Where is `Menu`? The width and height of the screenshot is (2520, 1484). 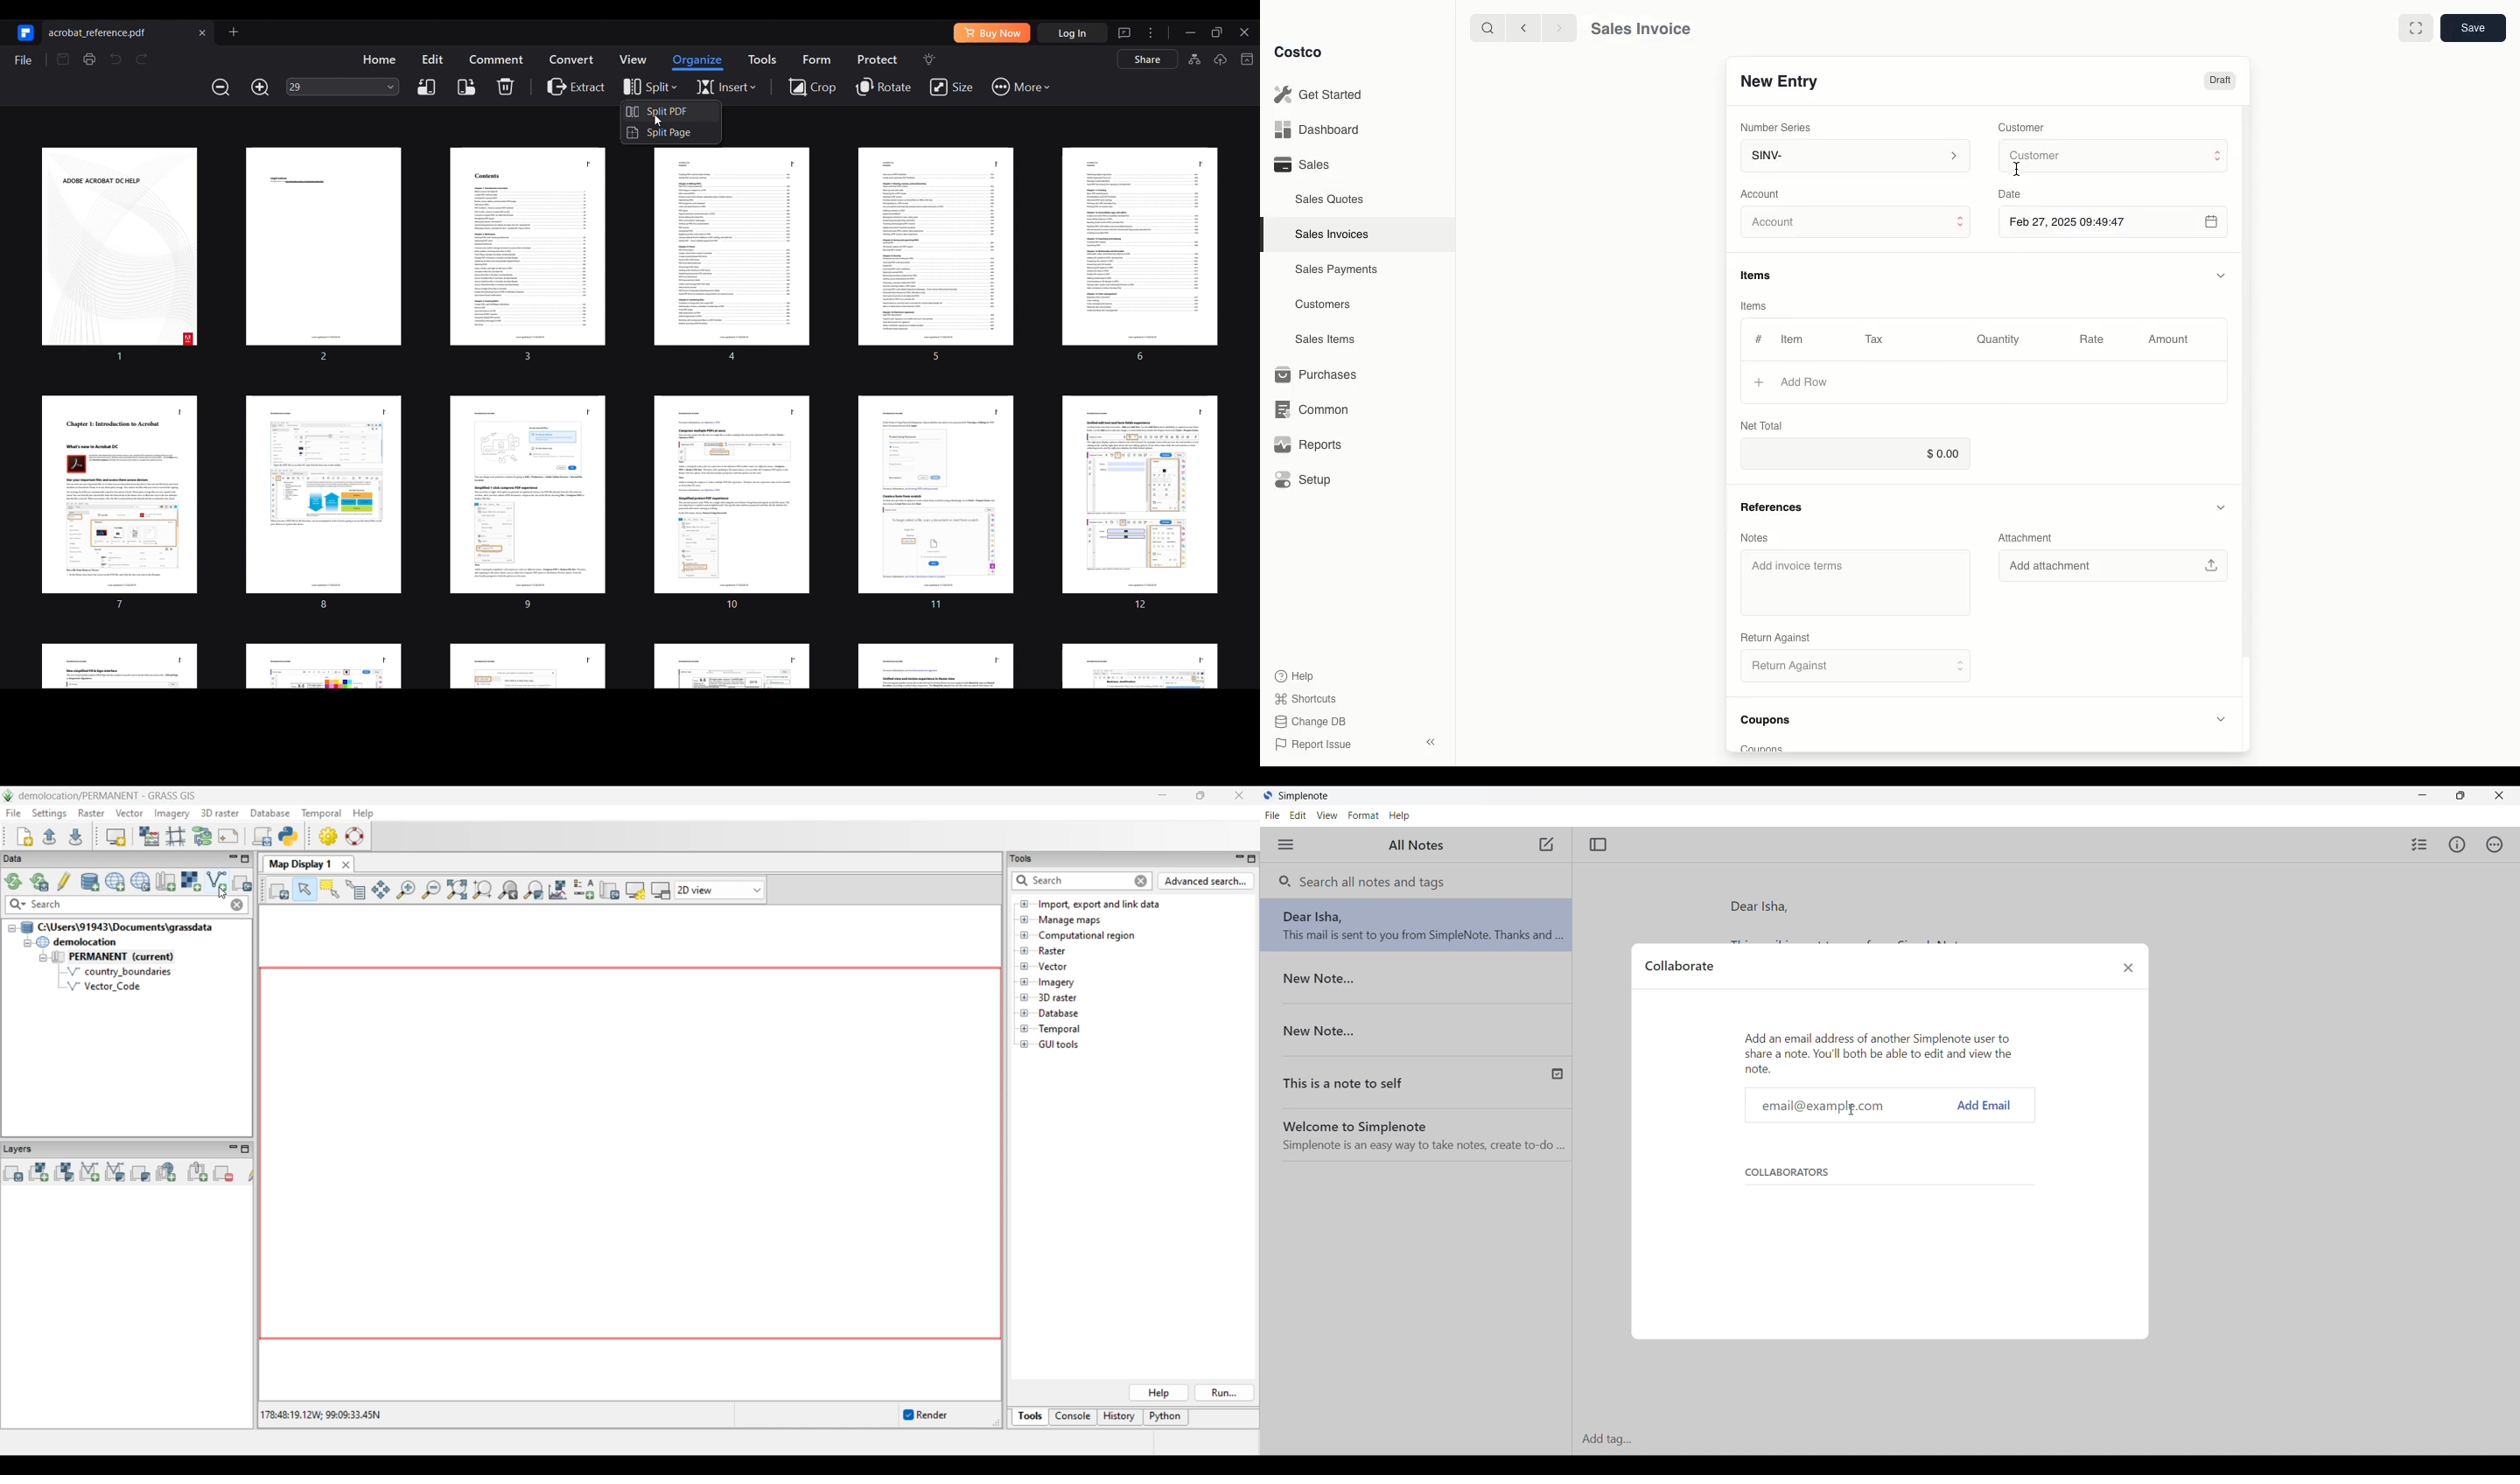 Menu is located at coordinates (1285, 844).